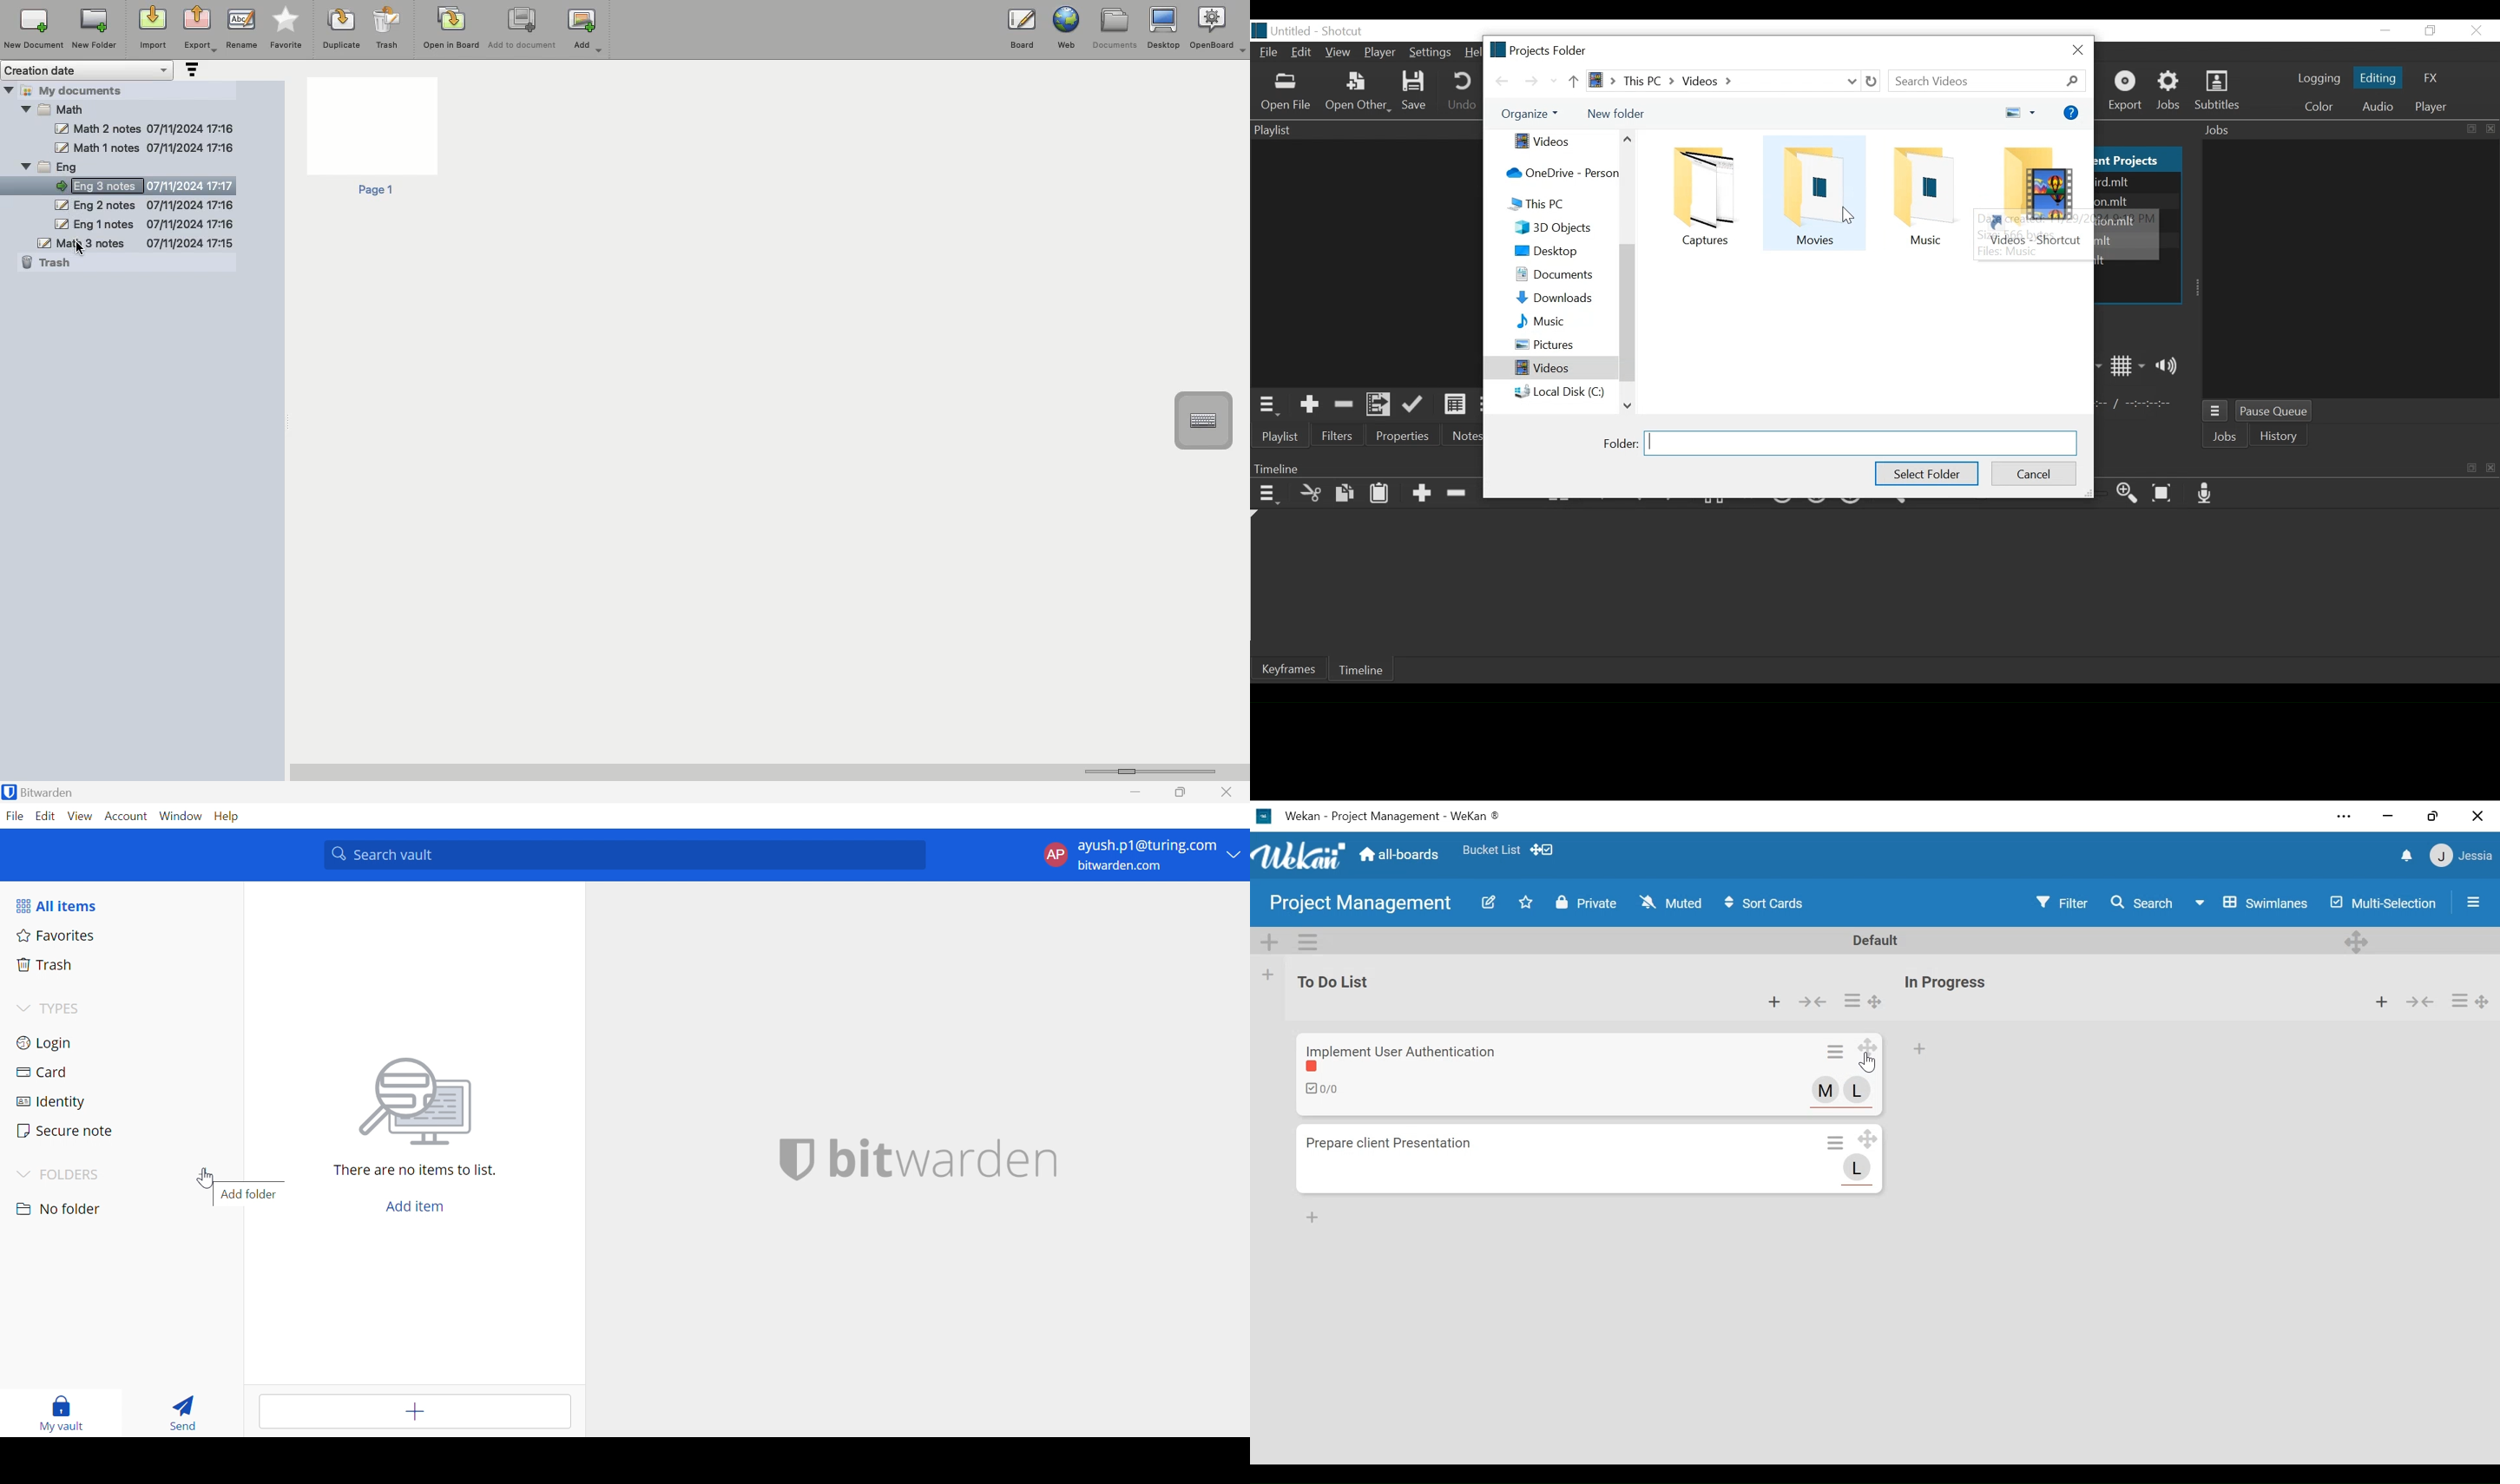  I want to click on Swimlane actions, so click(1307, 941).